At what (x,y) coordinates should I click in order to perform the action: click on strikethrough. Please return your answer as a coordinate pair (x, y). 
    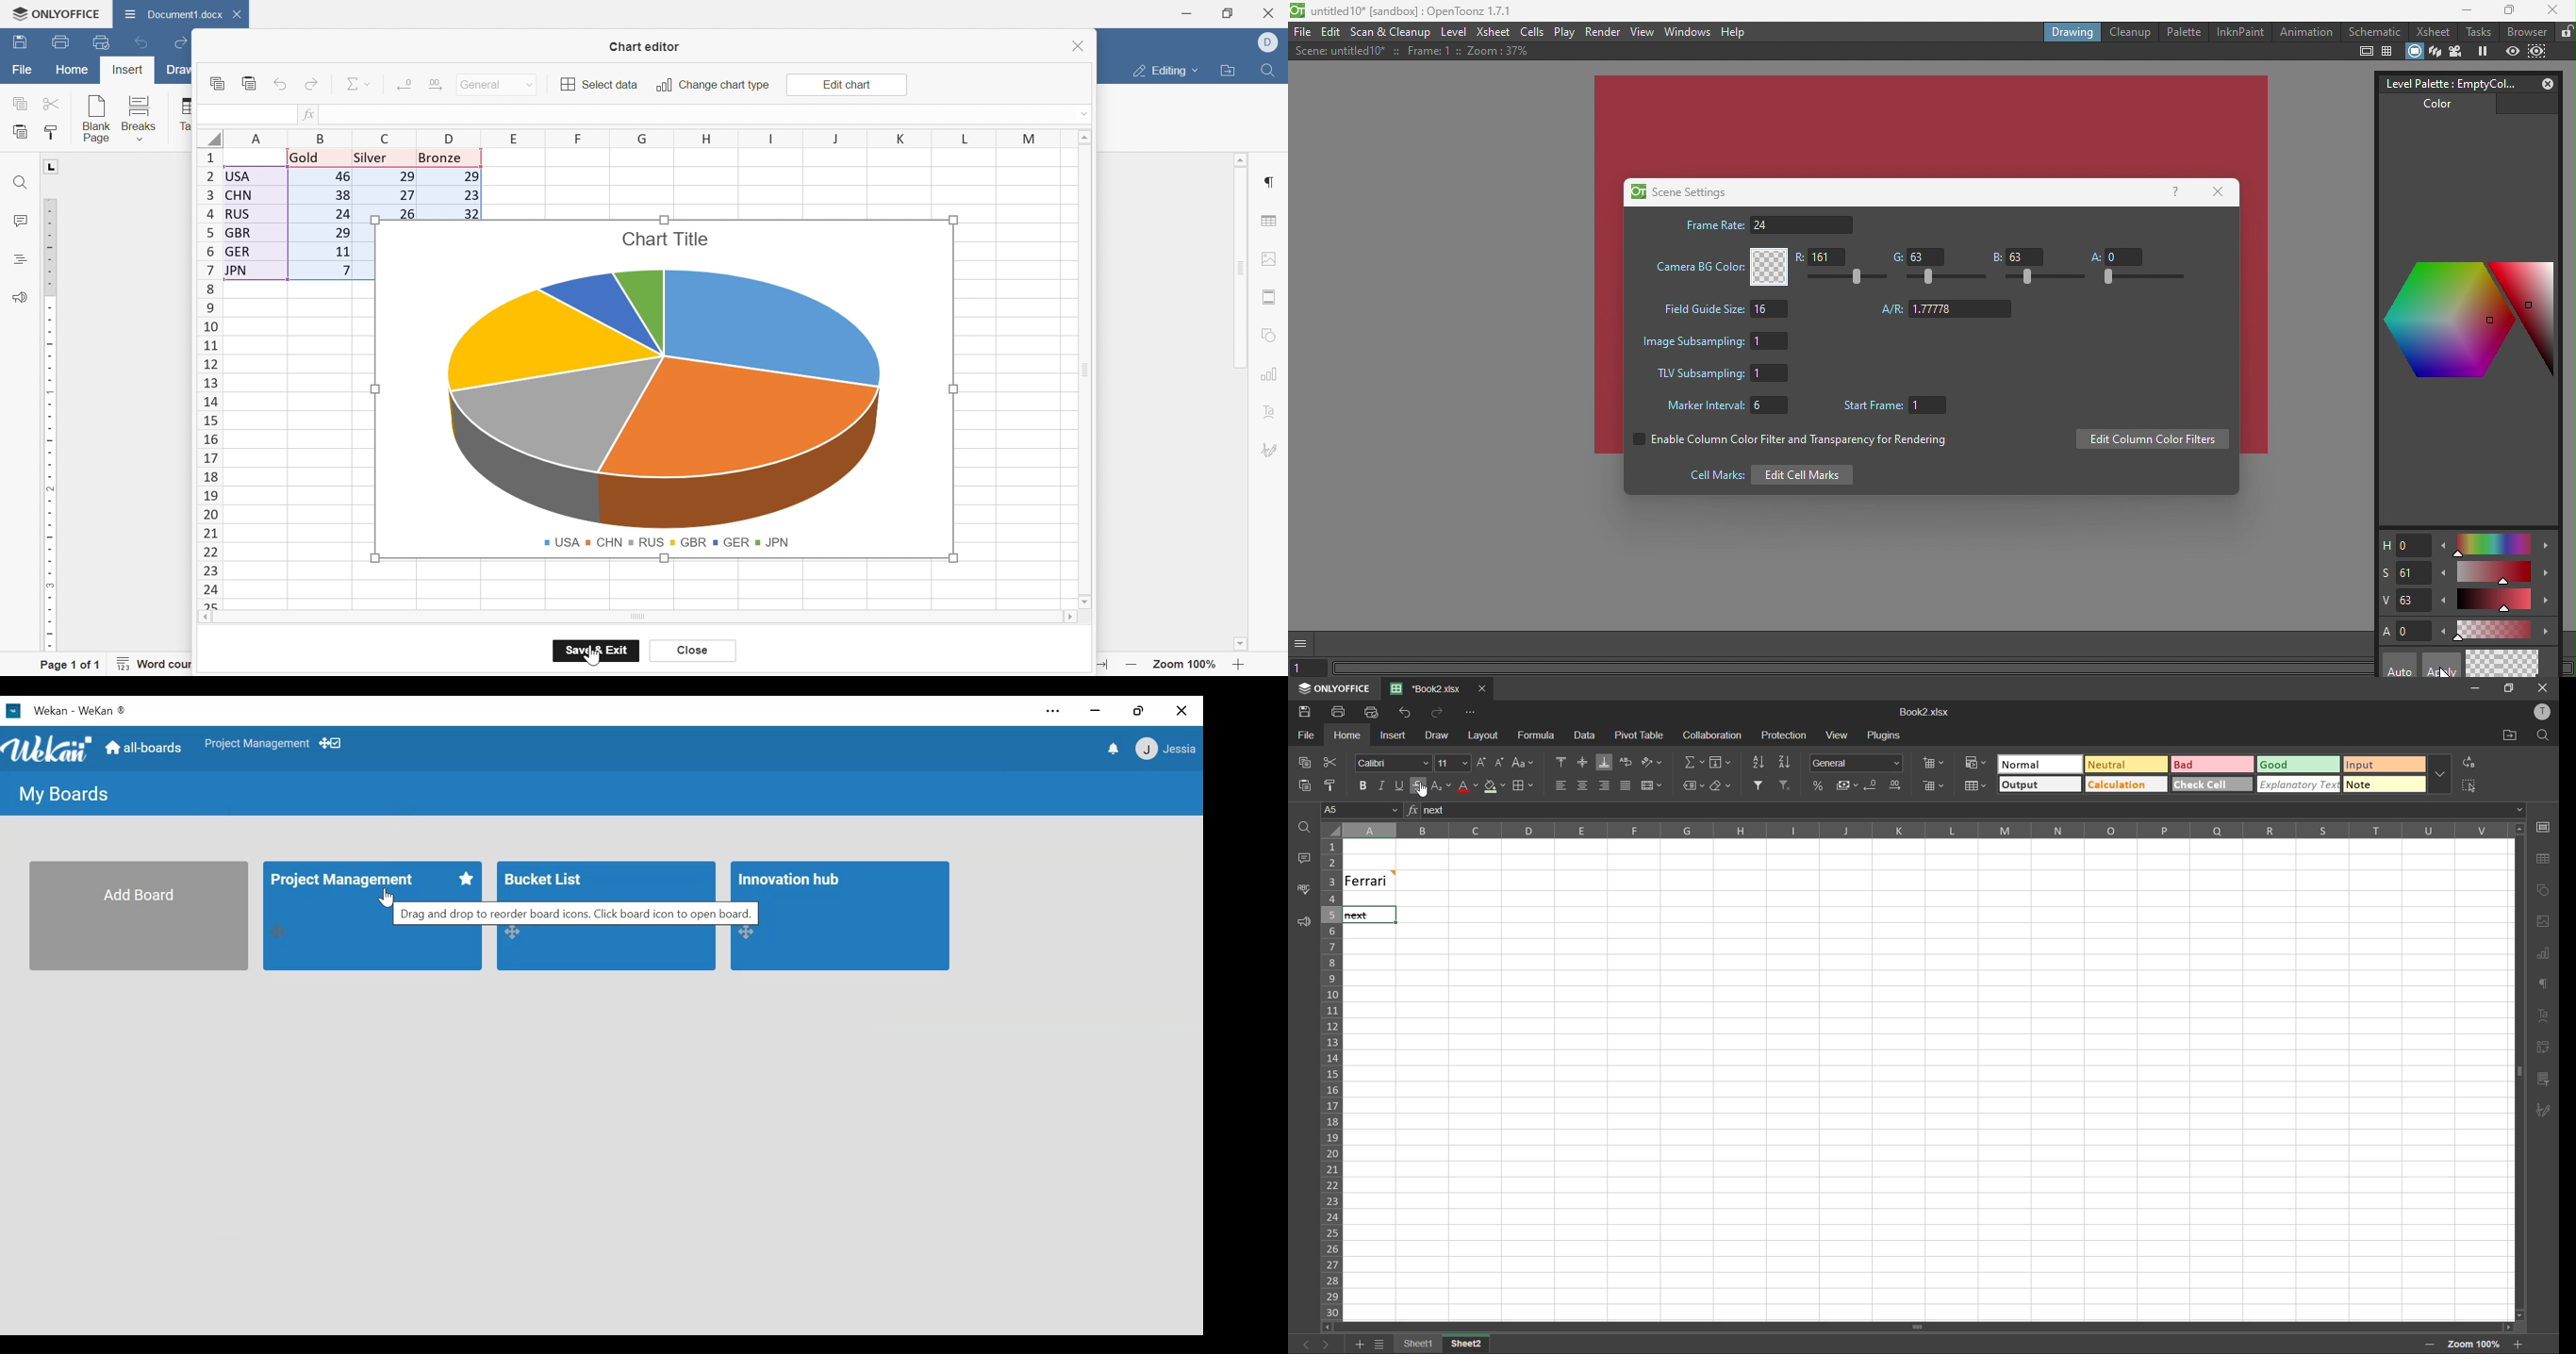
    Looking at the image, I should click on (1419, 786).